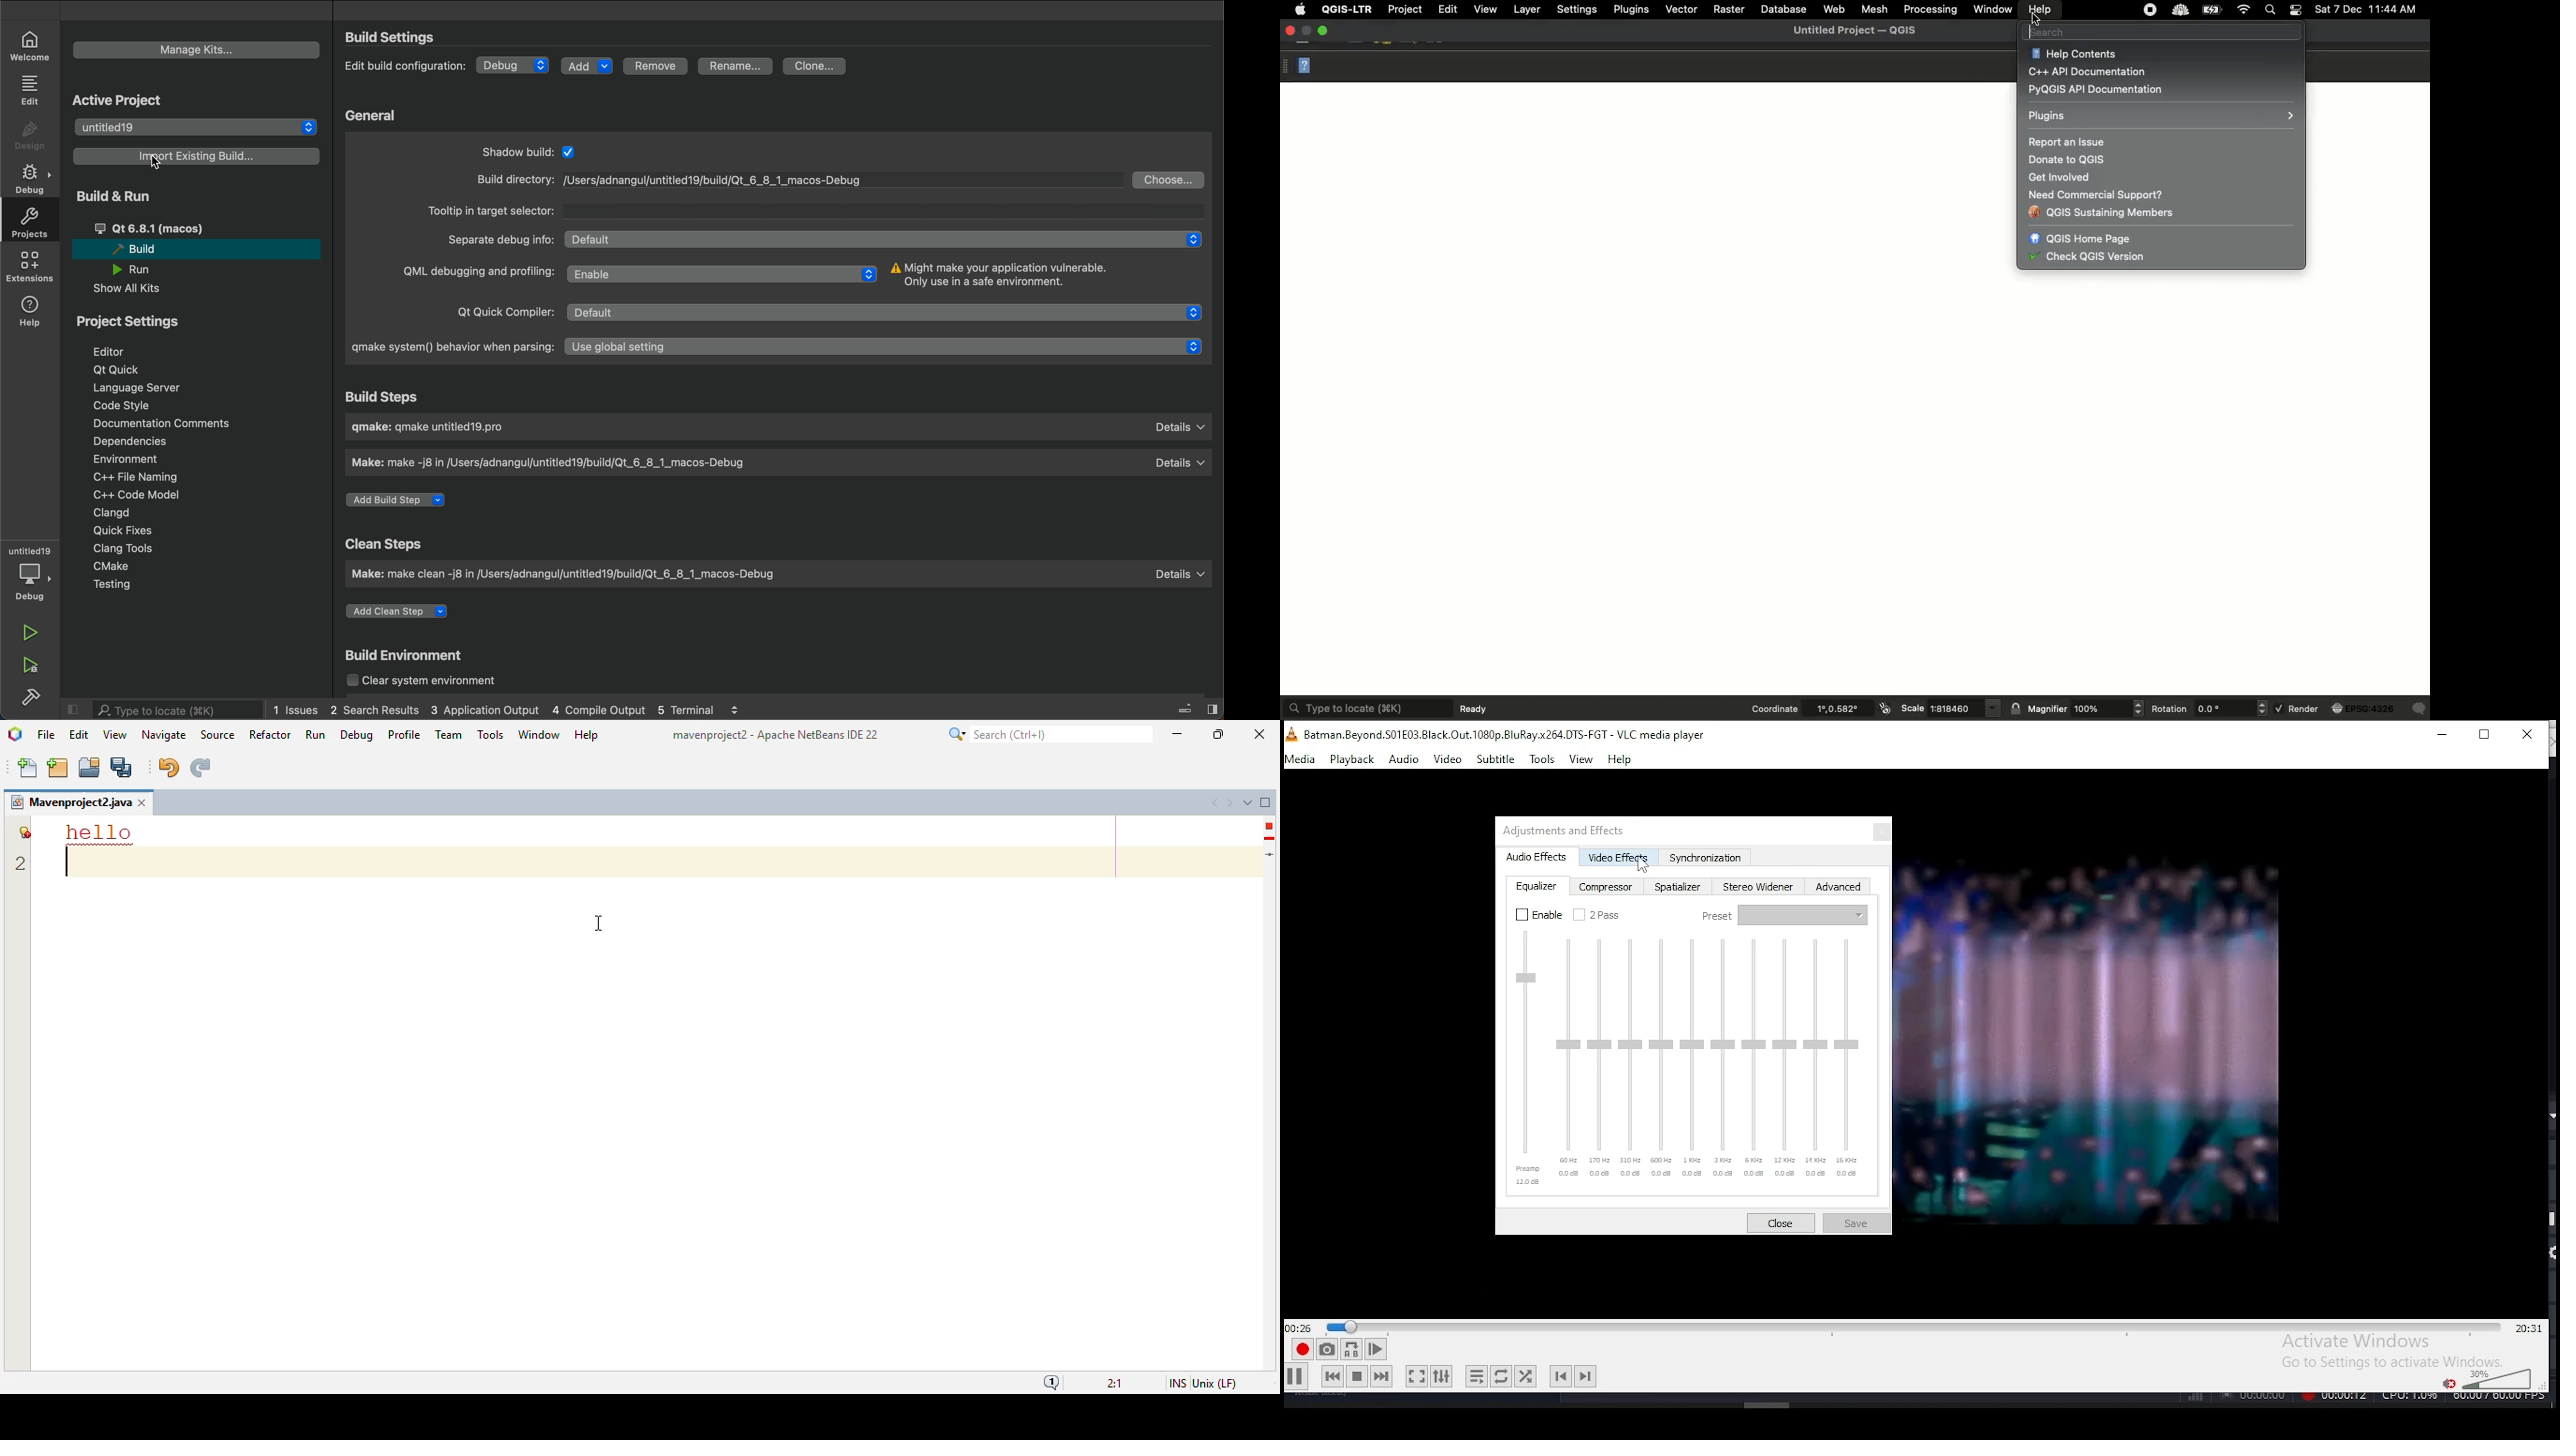  Describe the element at coordinates (1443, 1377) in the screenshot. I see `show extended settings` at that location.